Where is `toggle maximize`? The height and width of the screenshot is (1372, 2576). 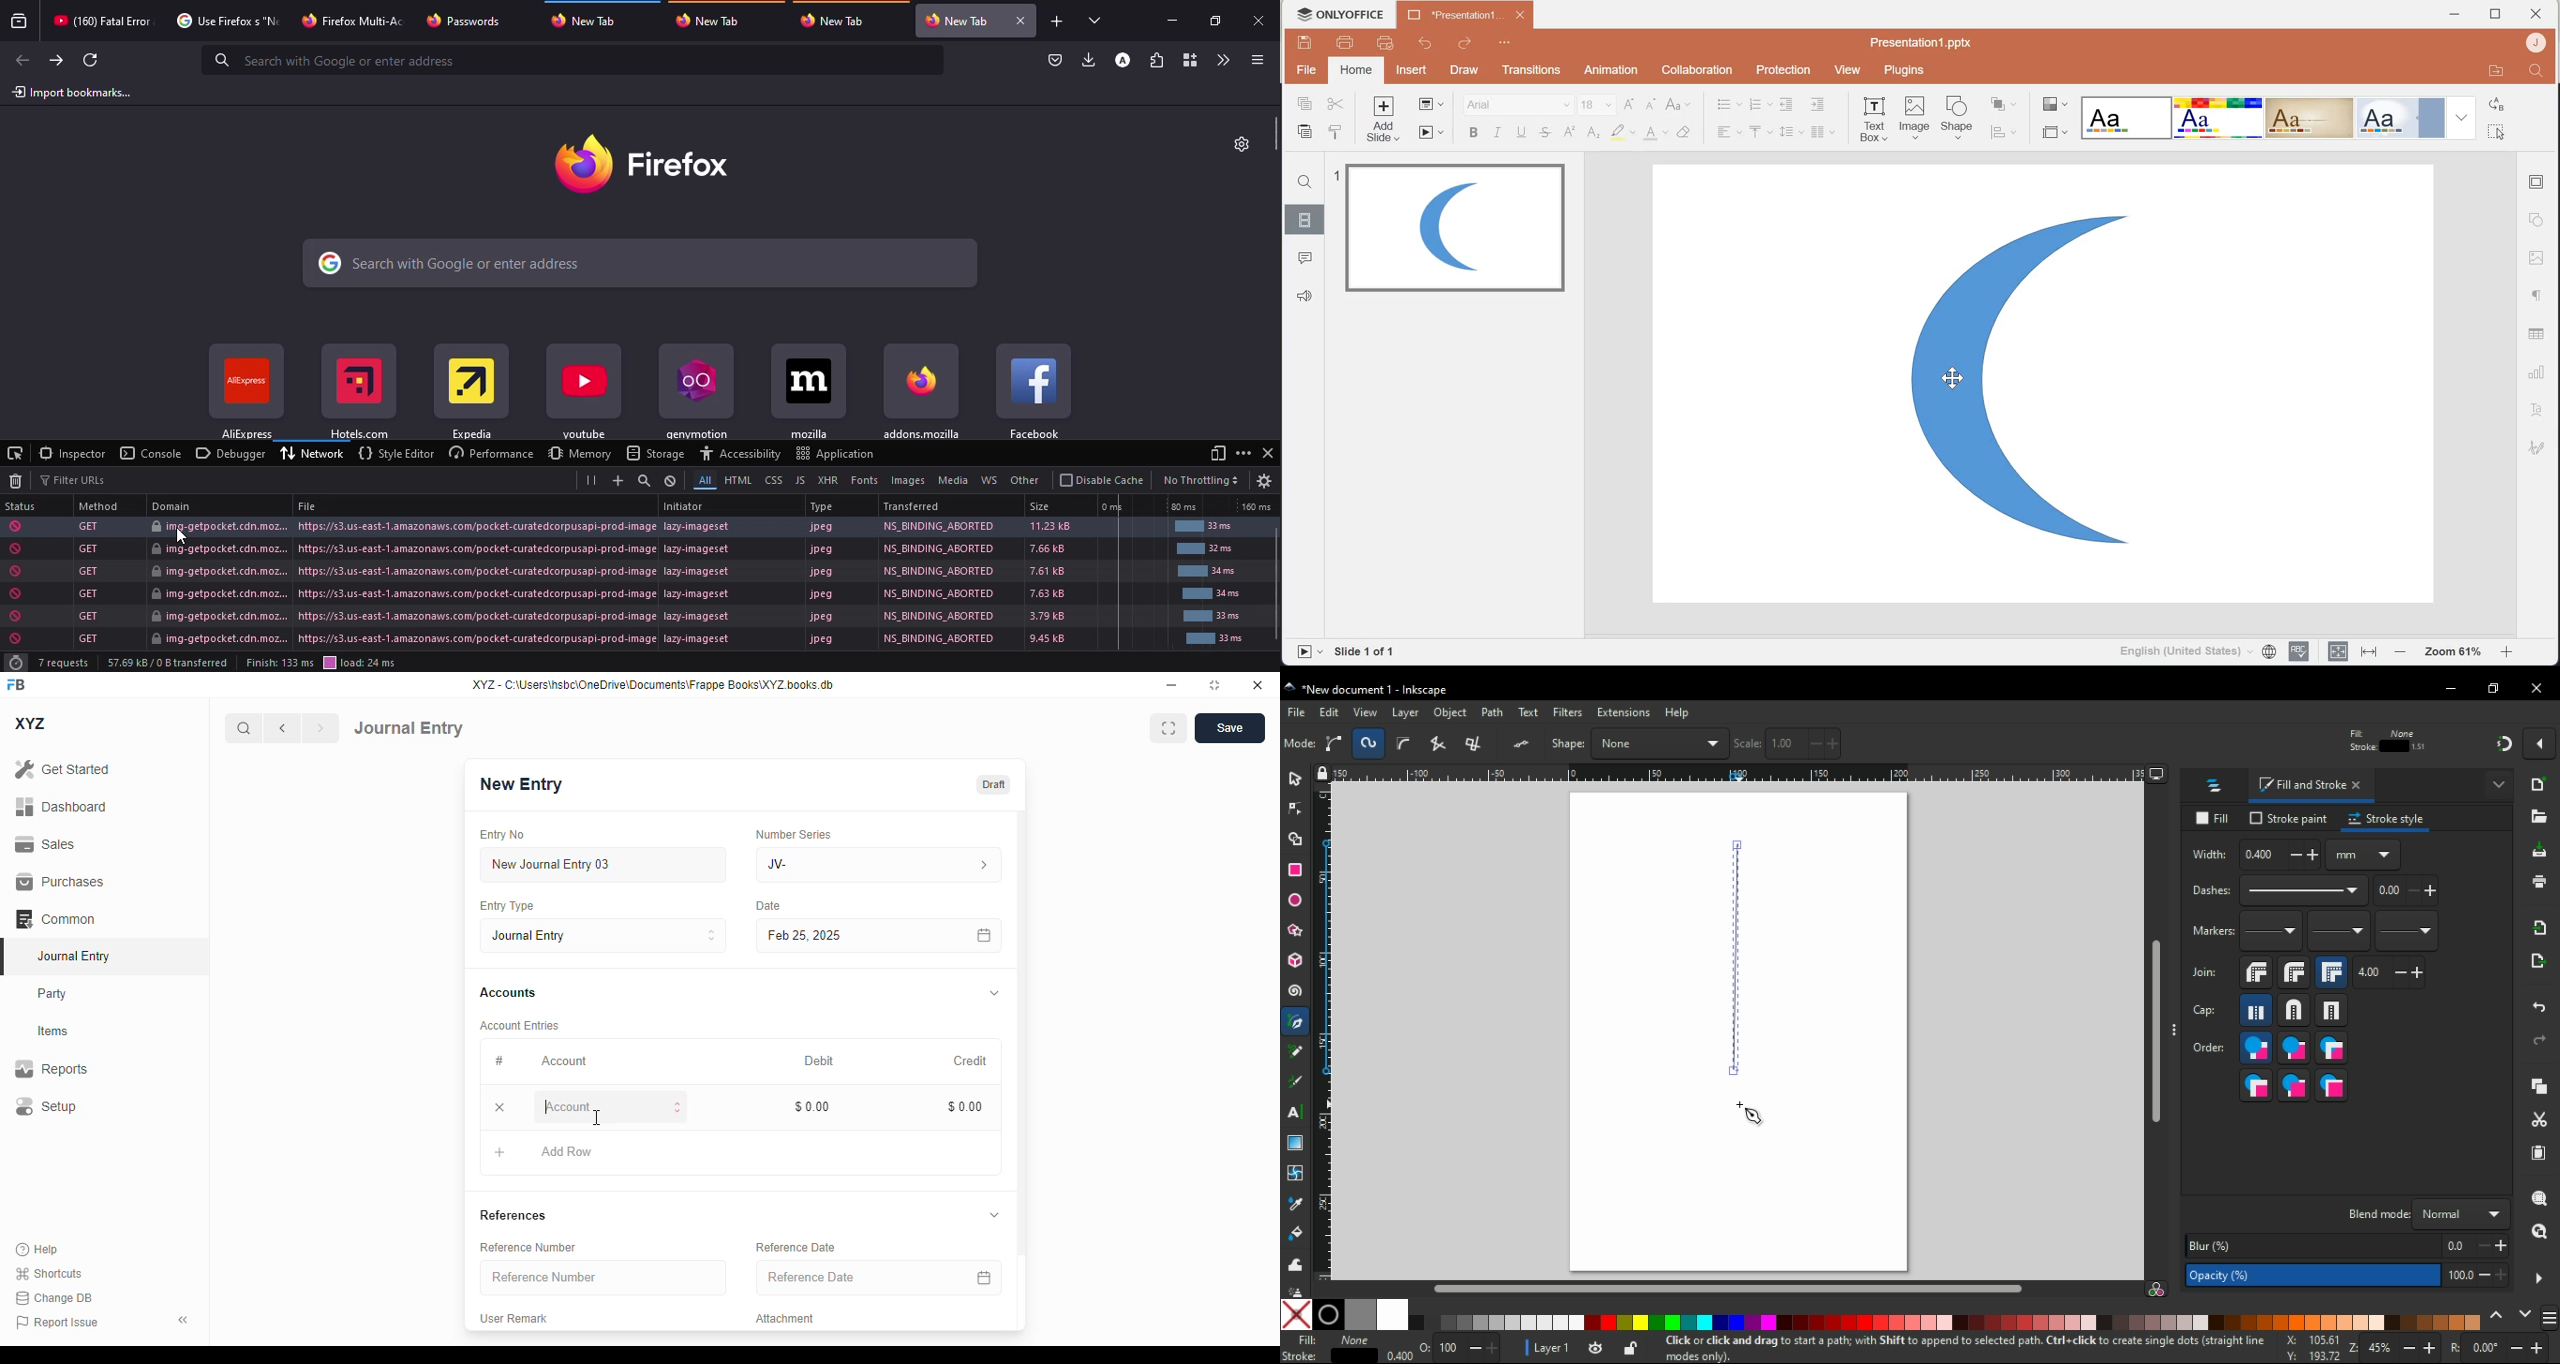
toggle maximize is located at coordinates (1213, 685).